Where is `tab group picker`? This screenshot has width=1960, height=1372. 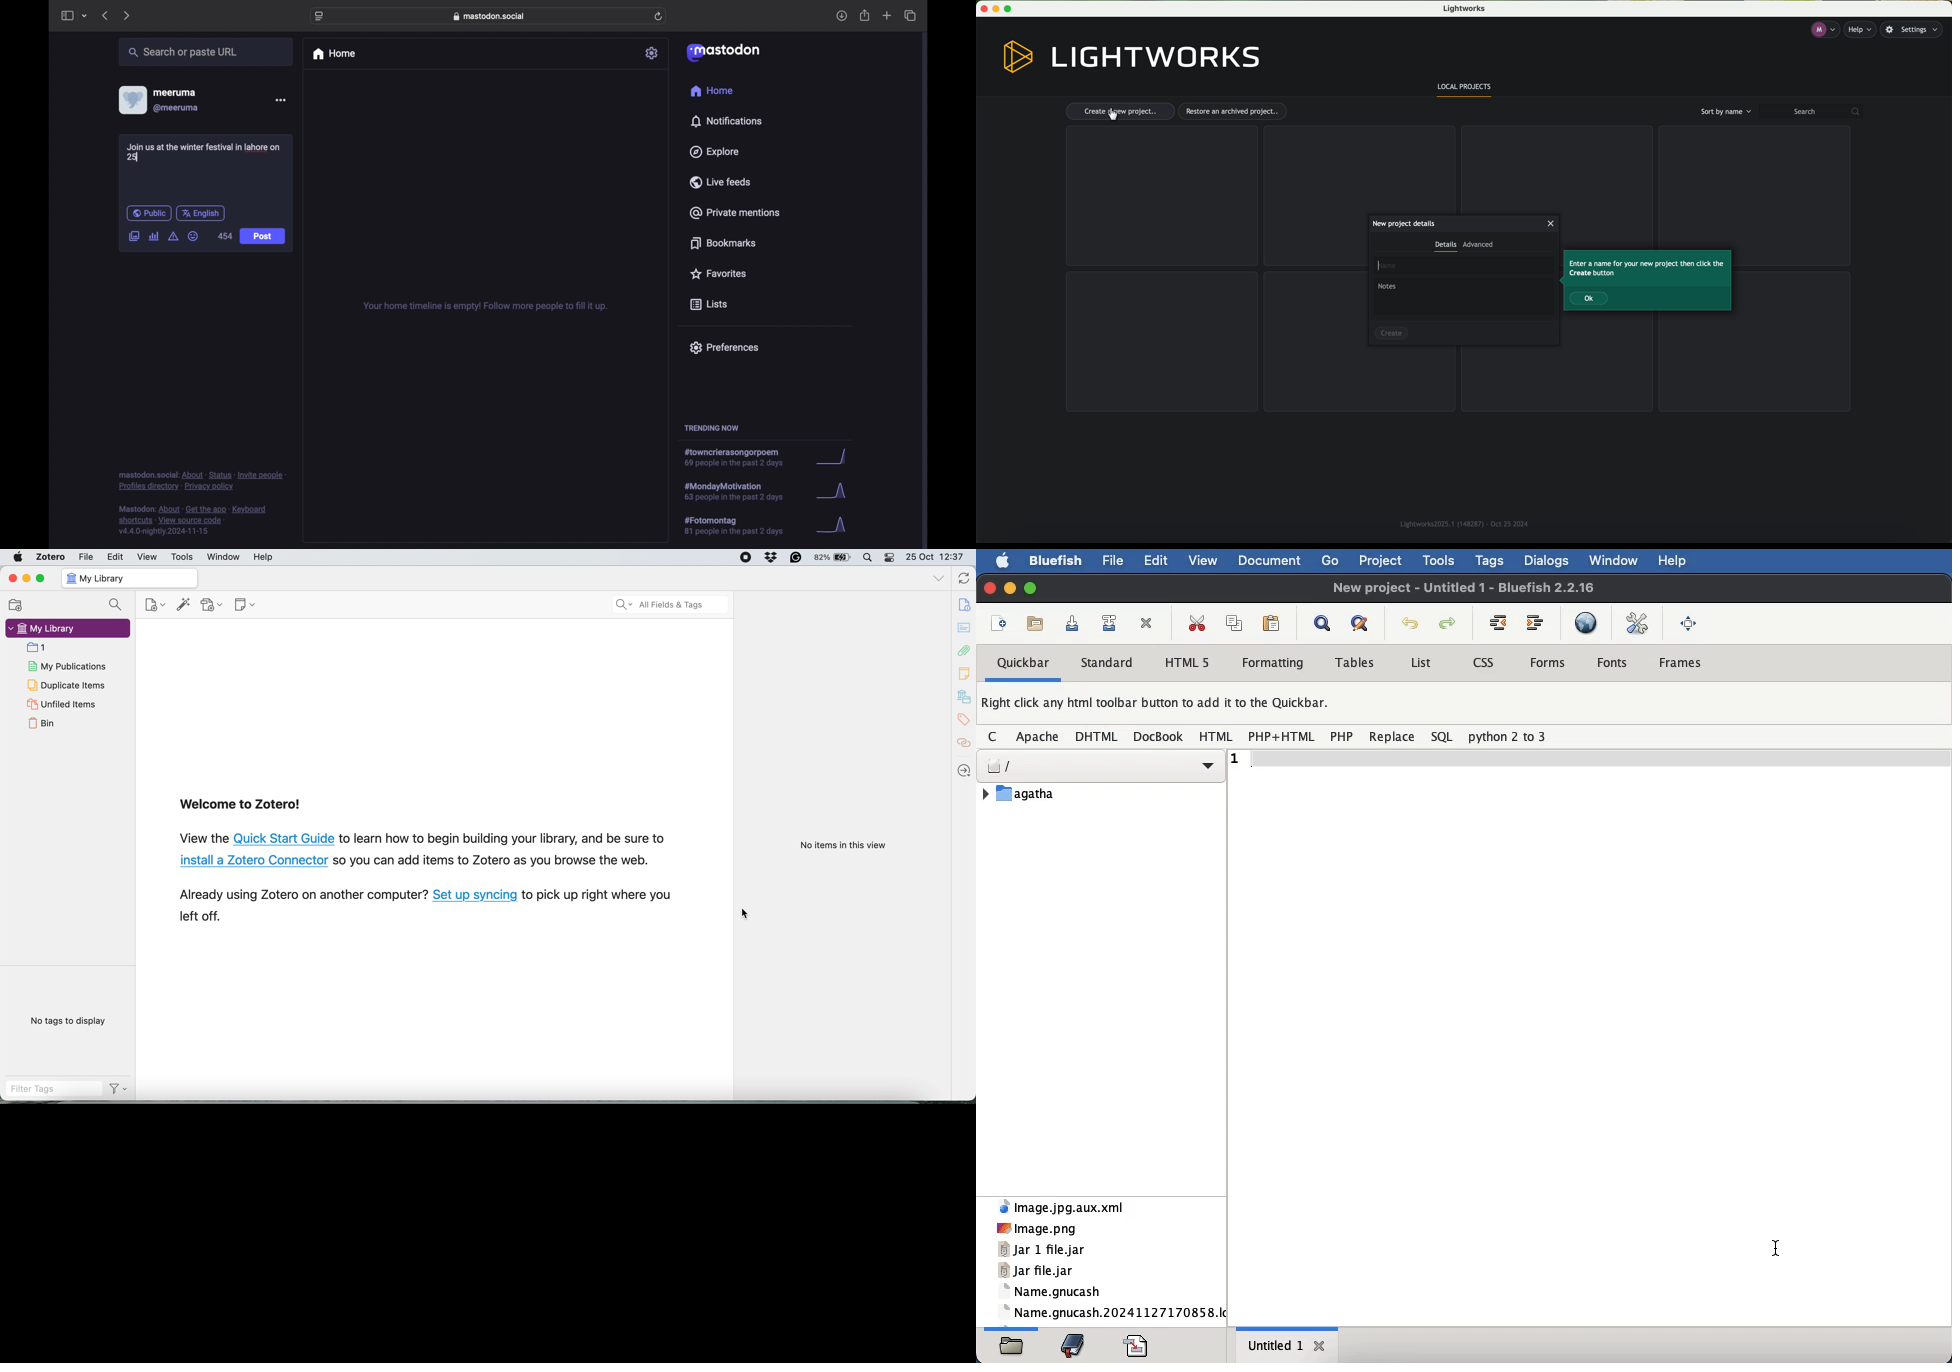 tab group picker is located at coordinates (84, 16).